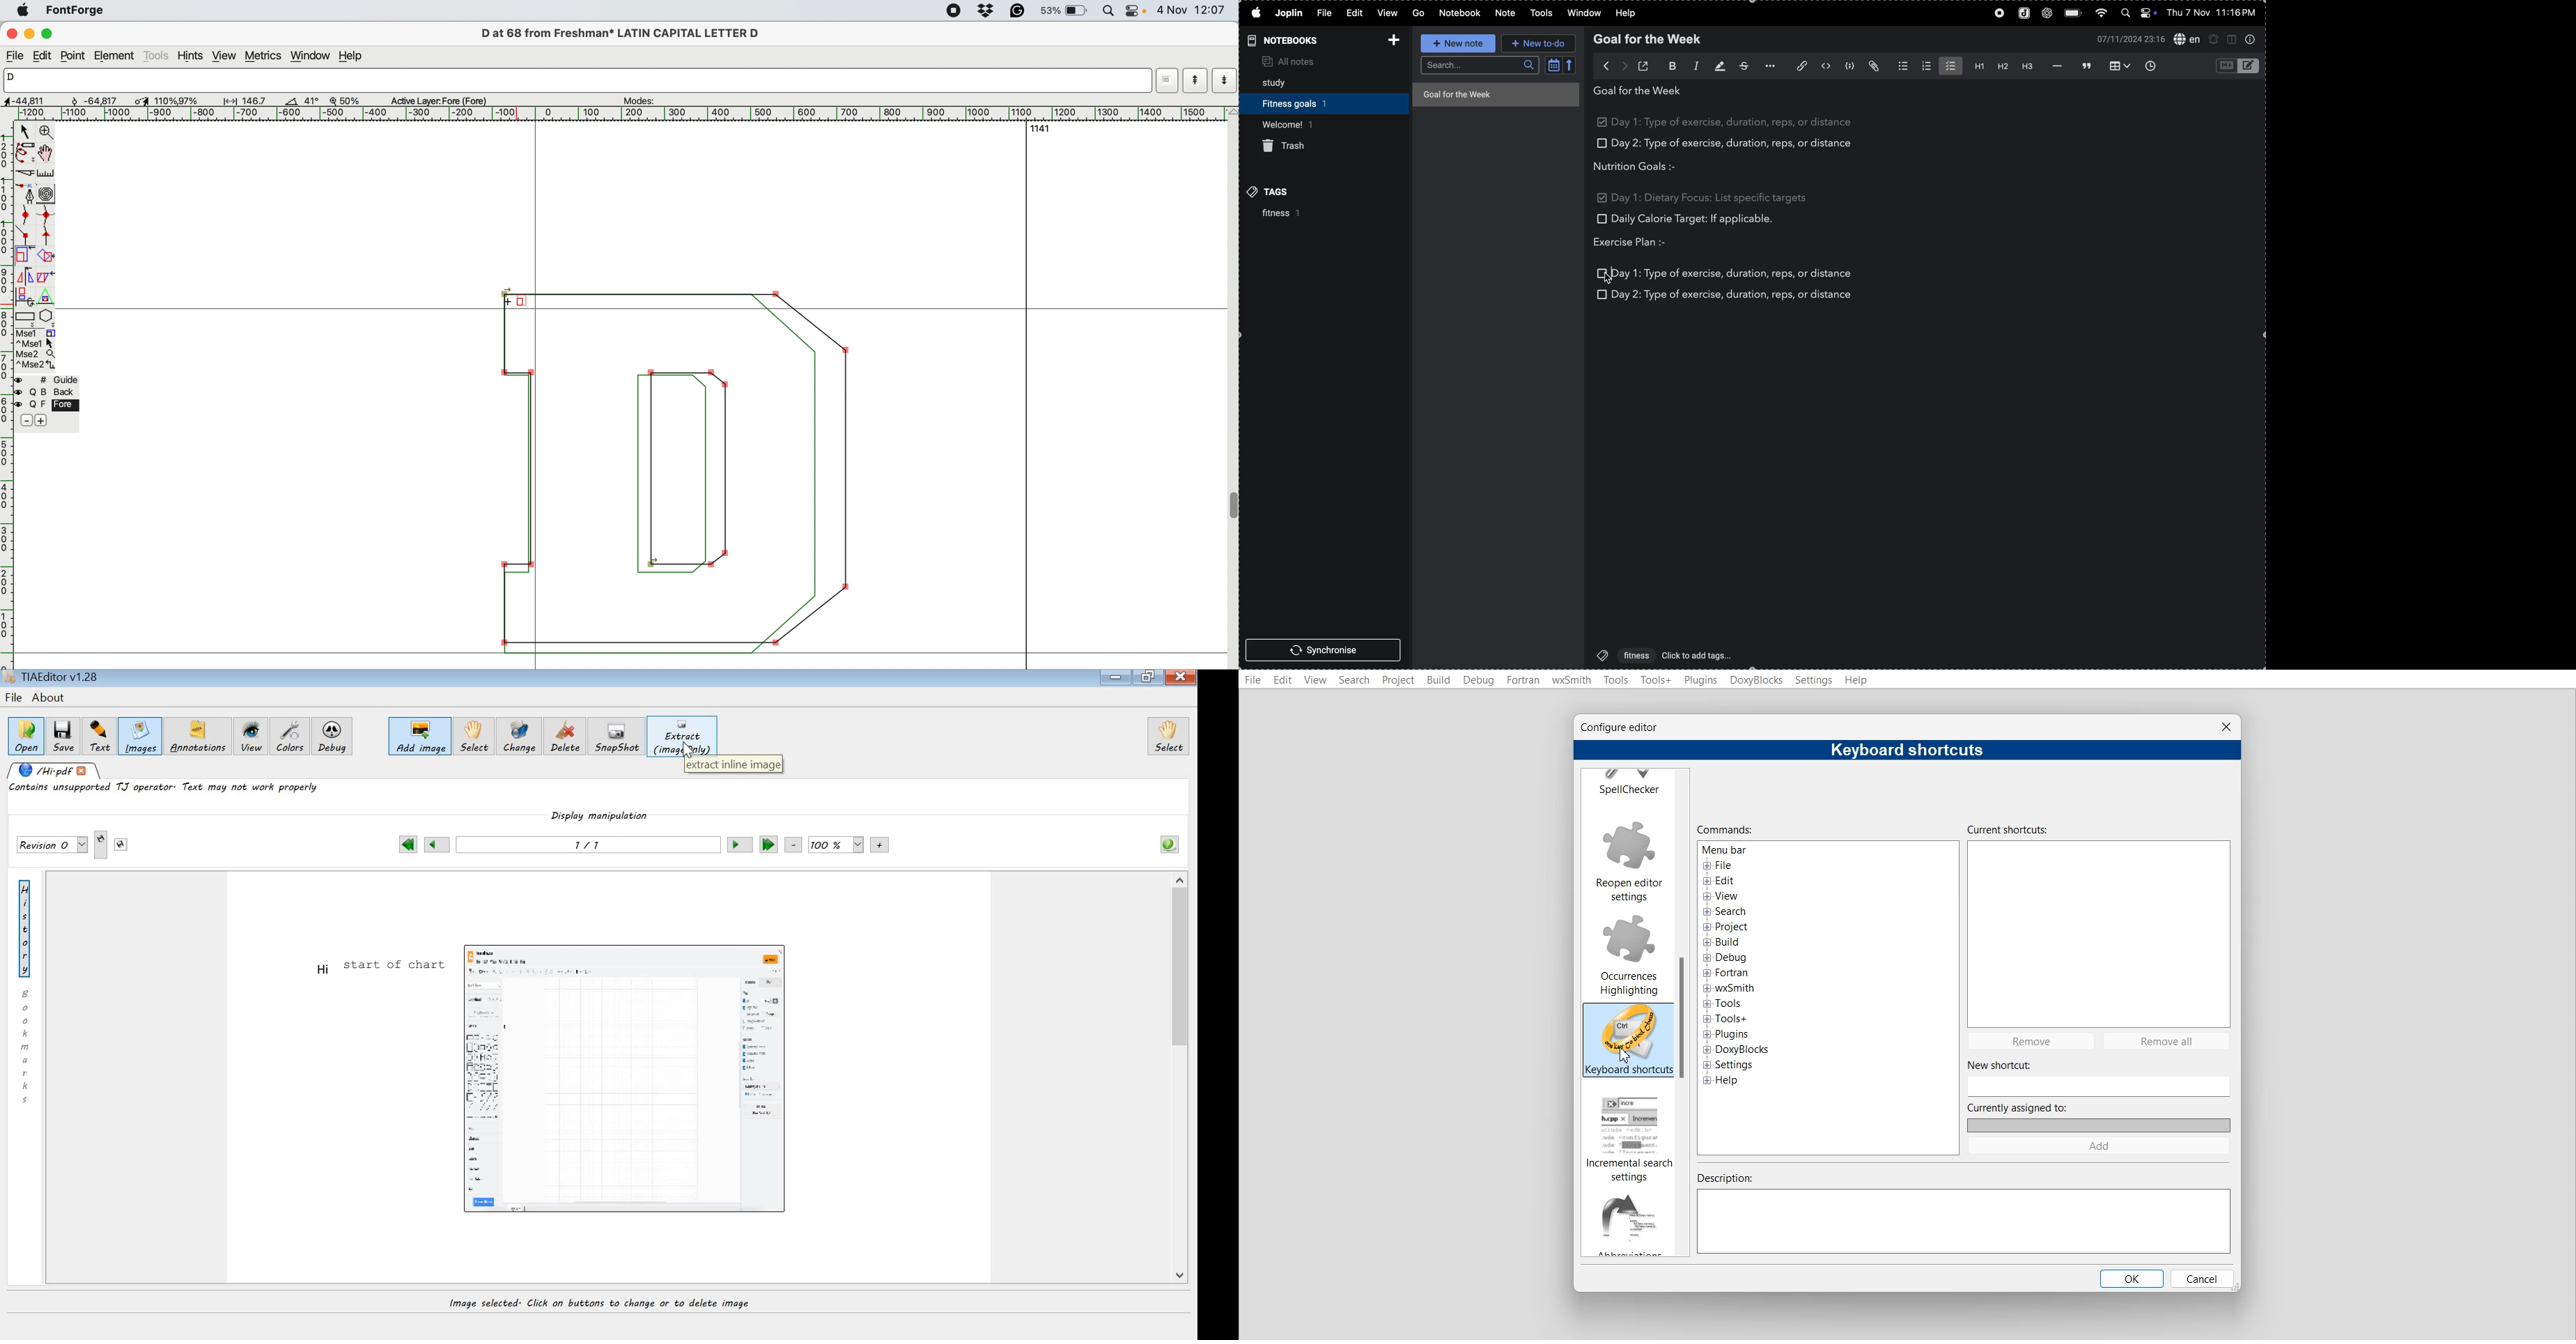 The height and width of the screenshot is (1344, 2576). I want to click on Remove, so click(2031, 1041).